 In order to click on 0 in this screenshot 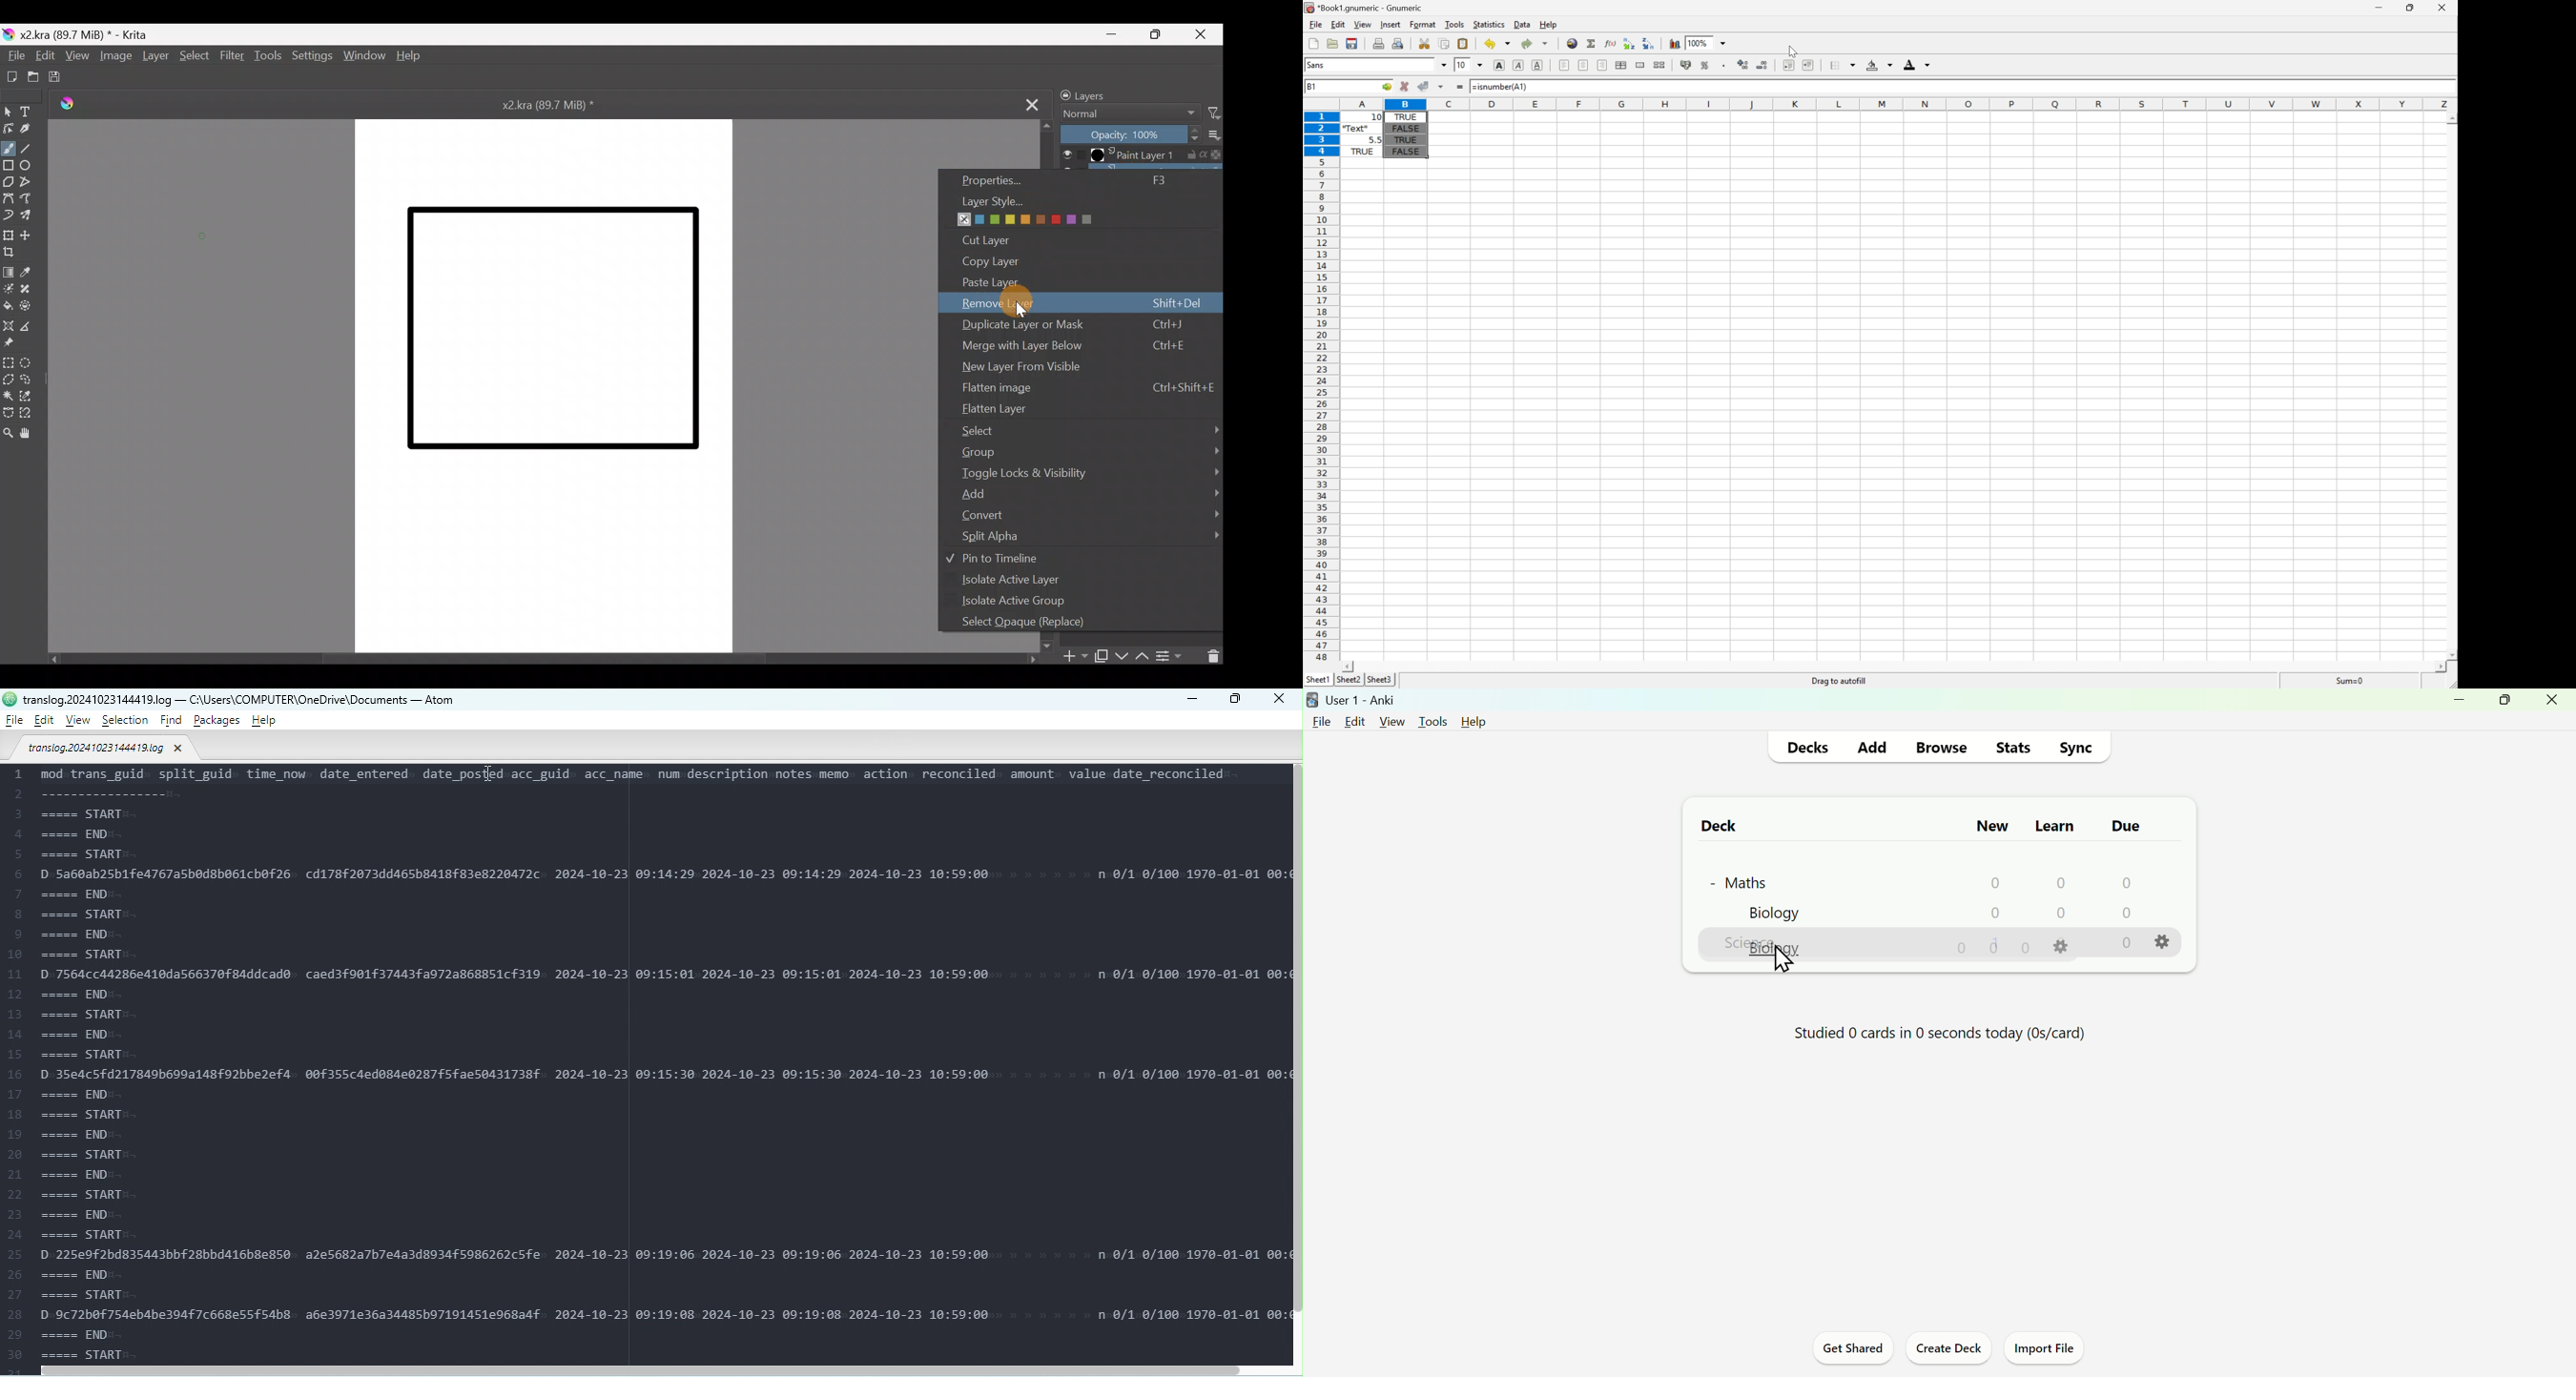, I will do `click(2026, 947)`.